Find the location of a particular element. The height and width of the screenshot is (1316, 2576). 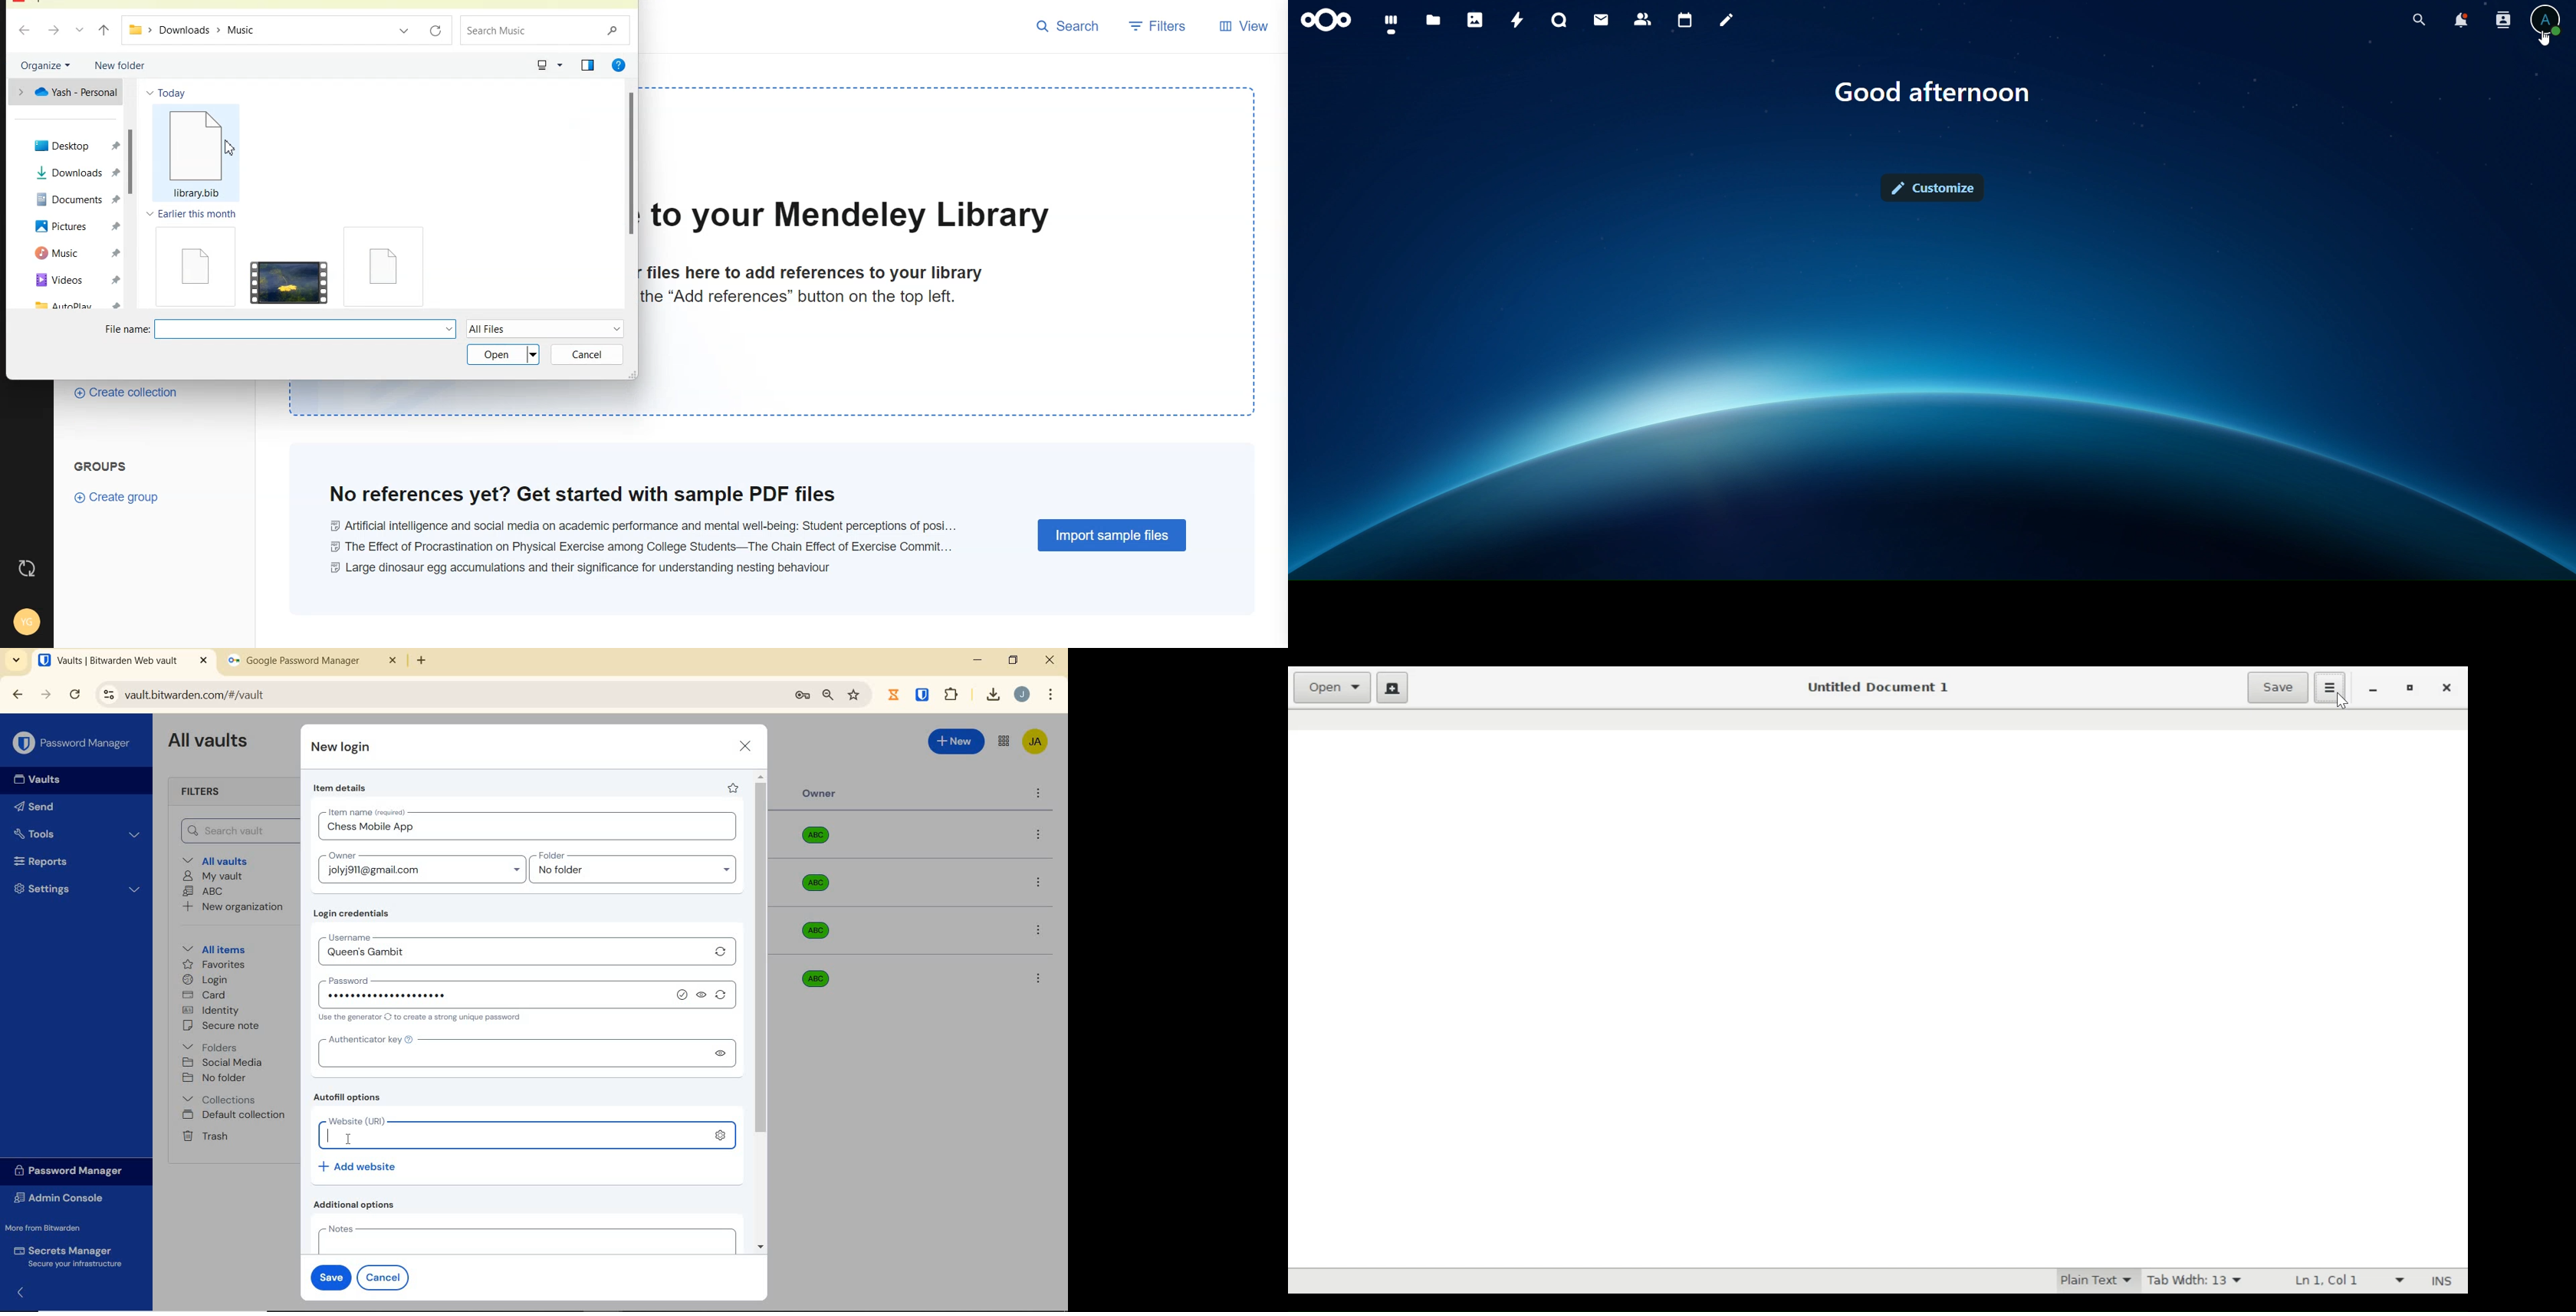

zoom is located at coordinates (827, 695).